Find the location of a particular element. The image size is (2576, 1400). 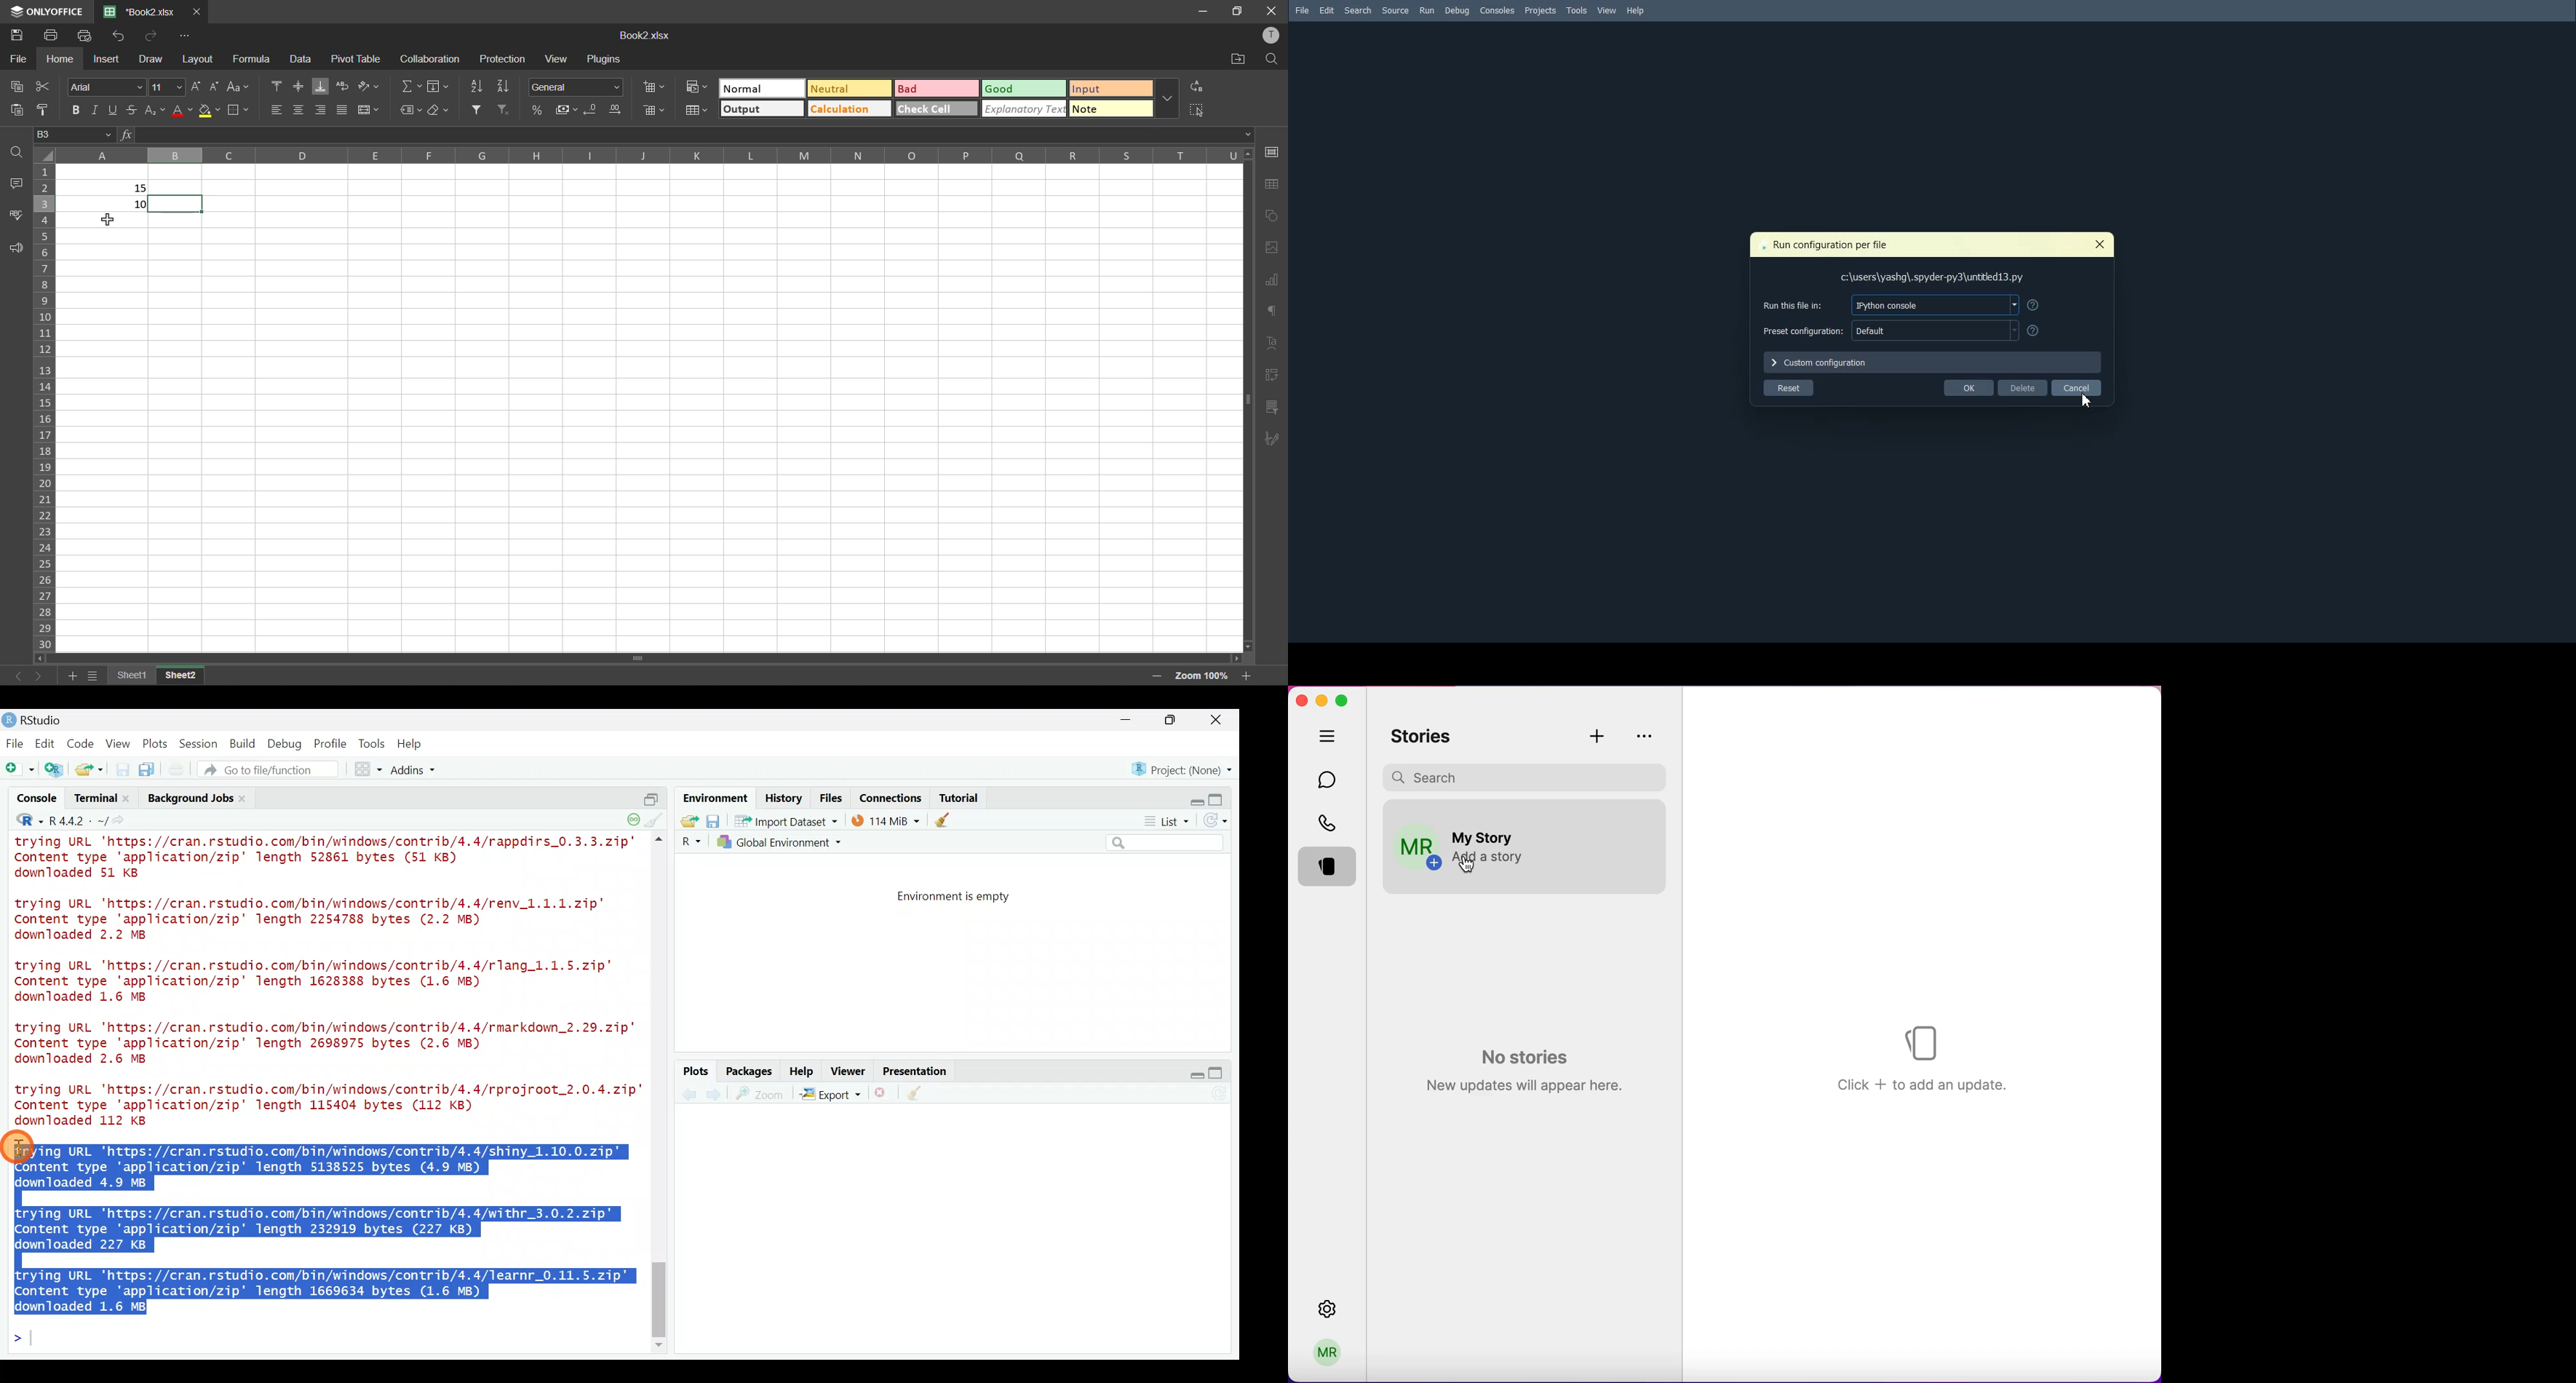

find is located at coordinates (1272, 58).